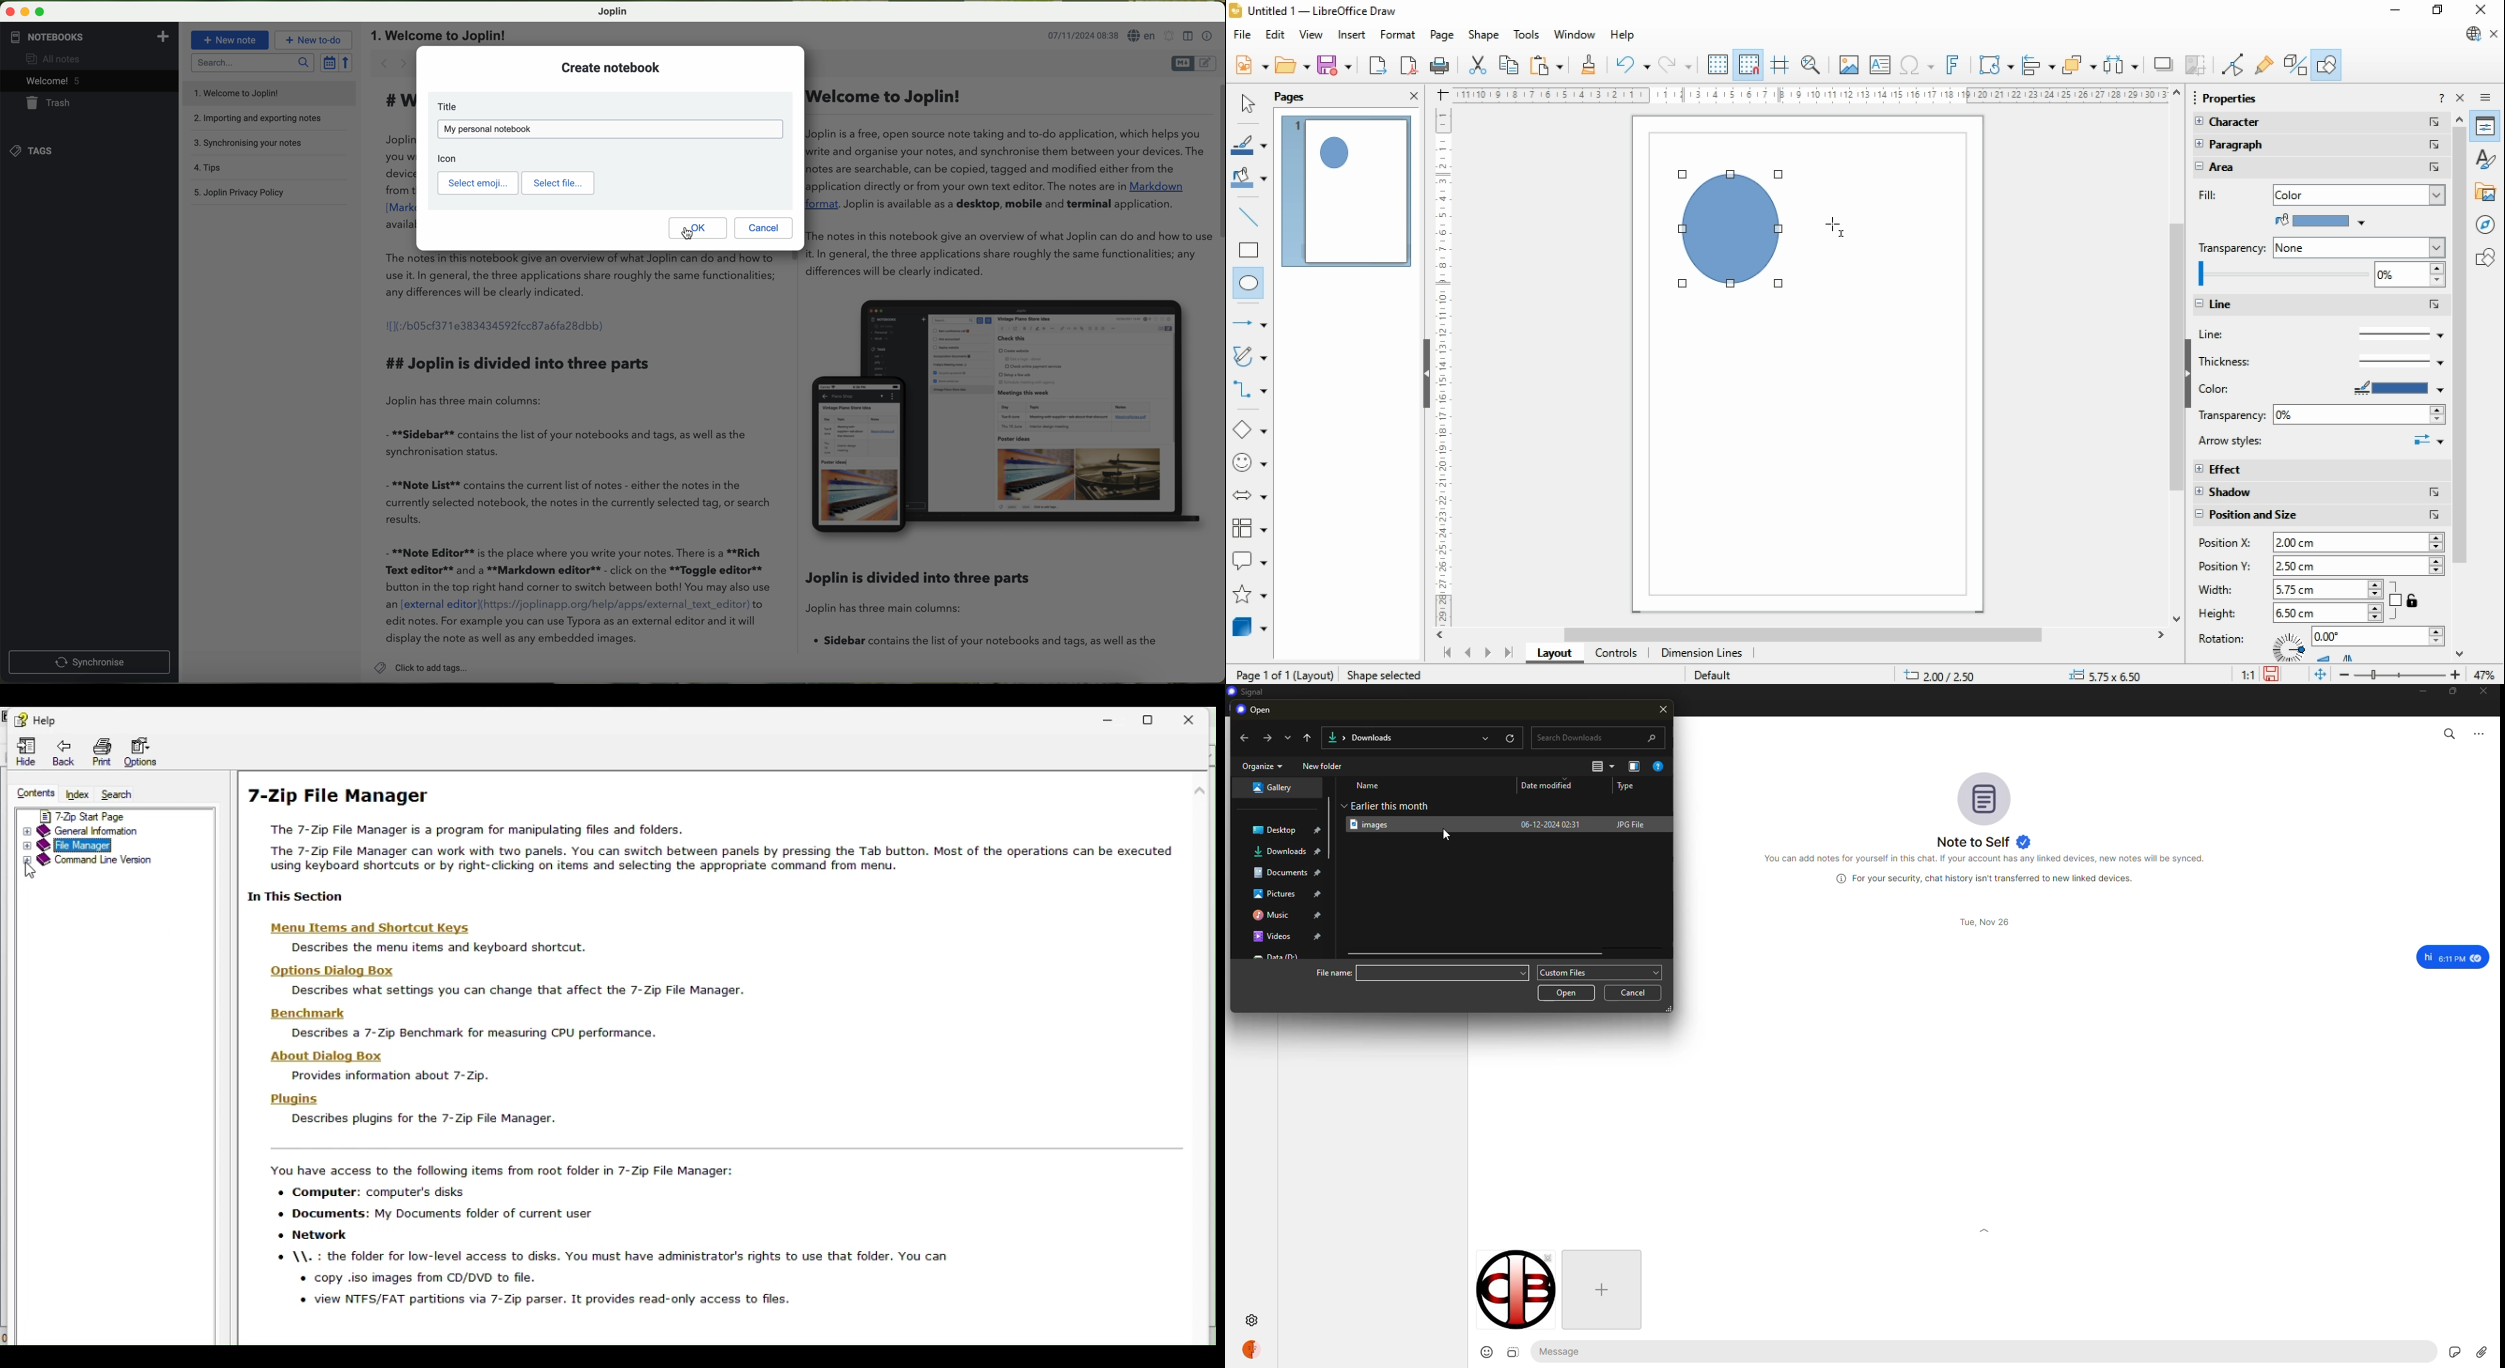  What do you see at coordinates (2211, 196) in the screenshot?
I see `fill color` at bounding box center [2211, 196].